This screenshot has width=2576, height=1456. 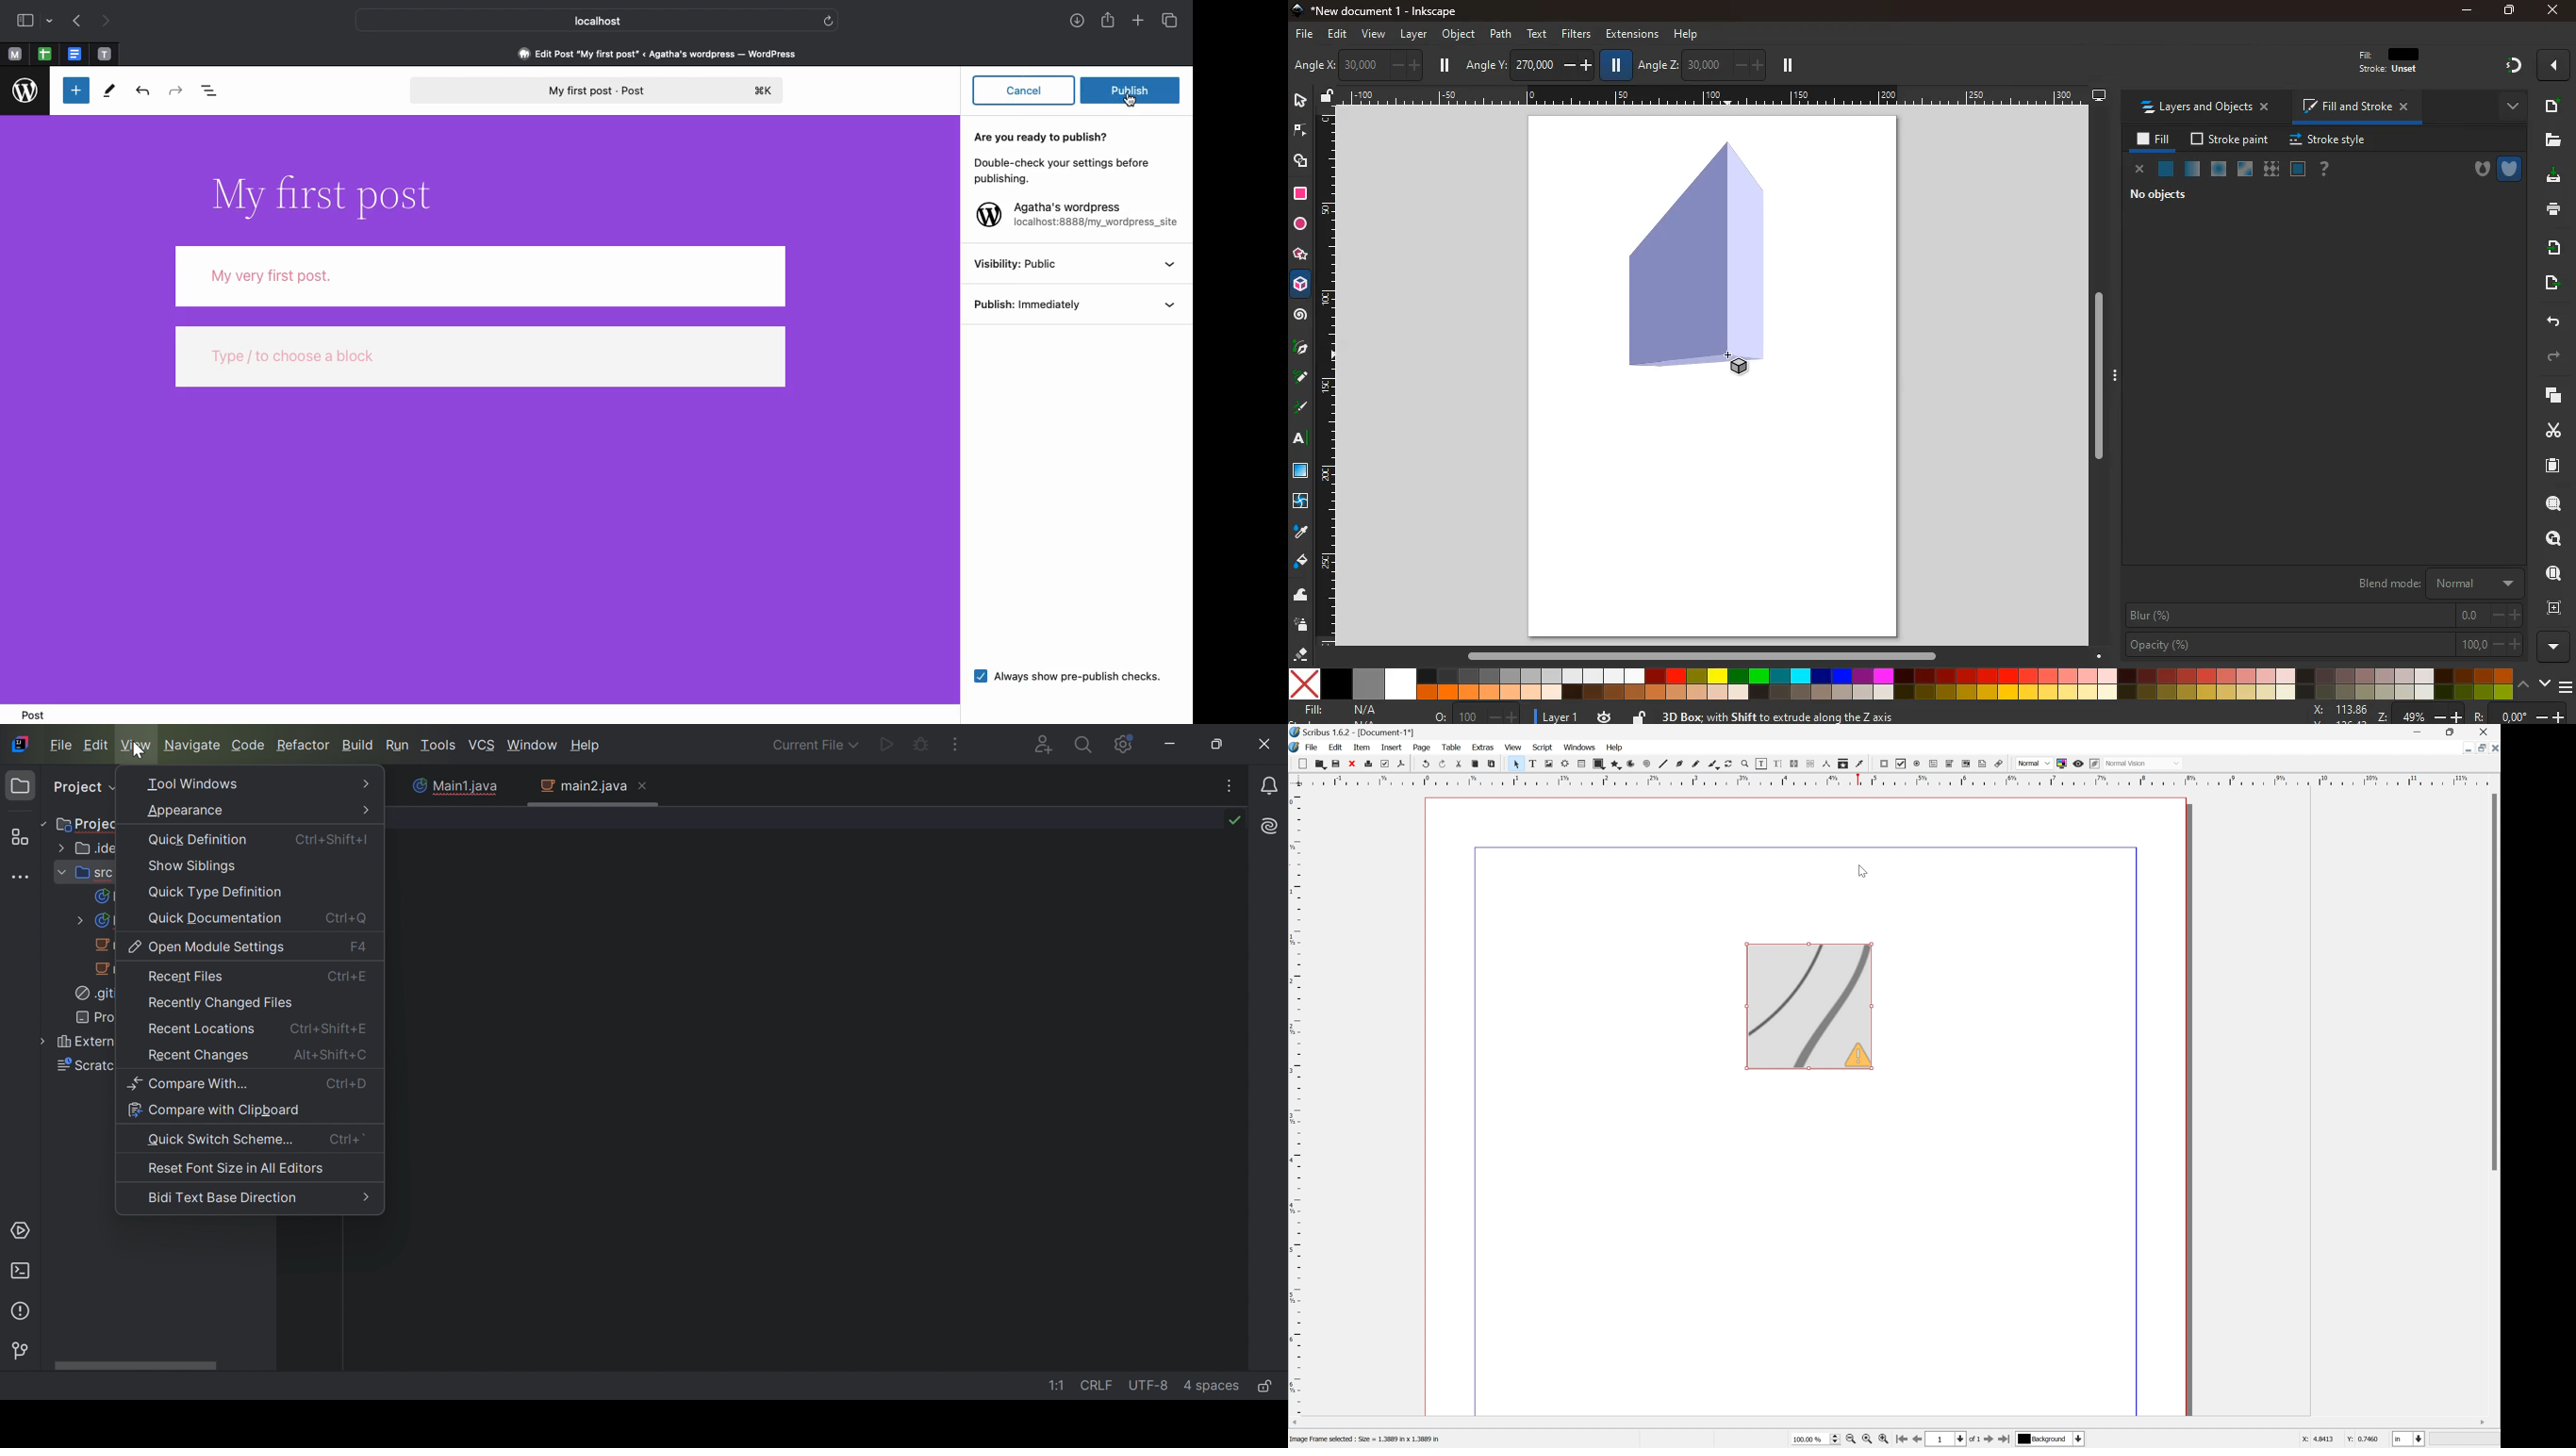 I want to click on color, so click(x=1900, y=684).